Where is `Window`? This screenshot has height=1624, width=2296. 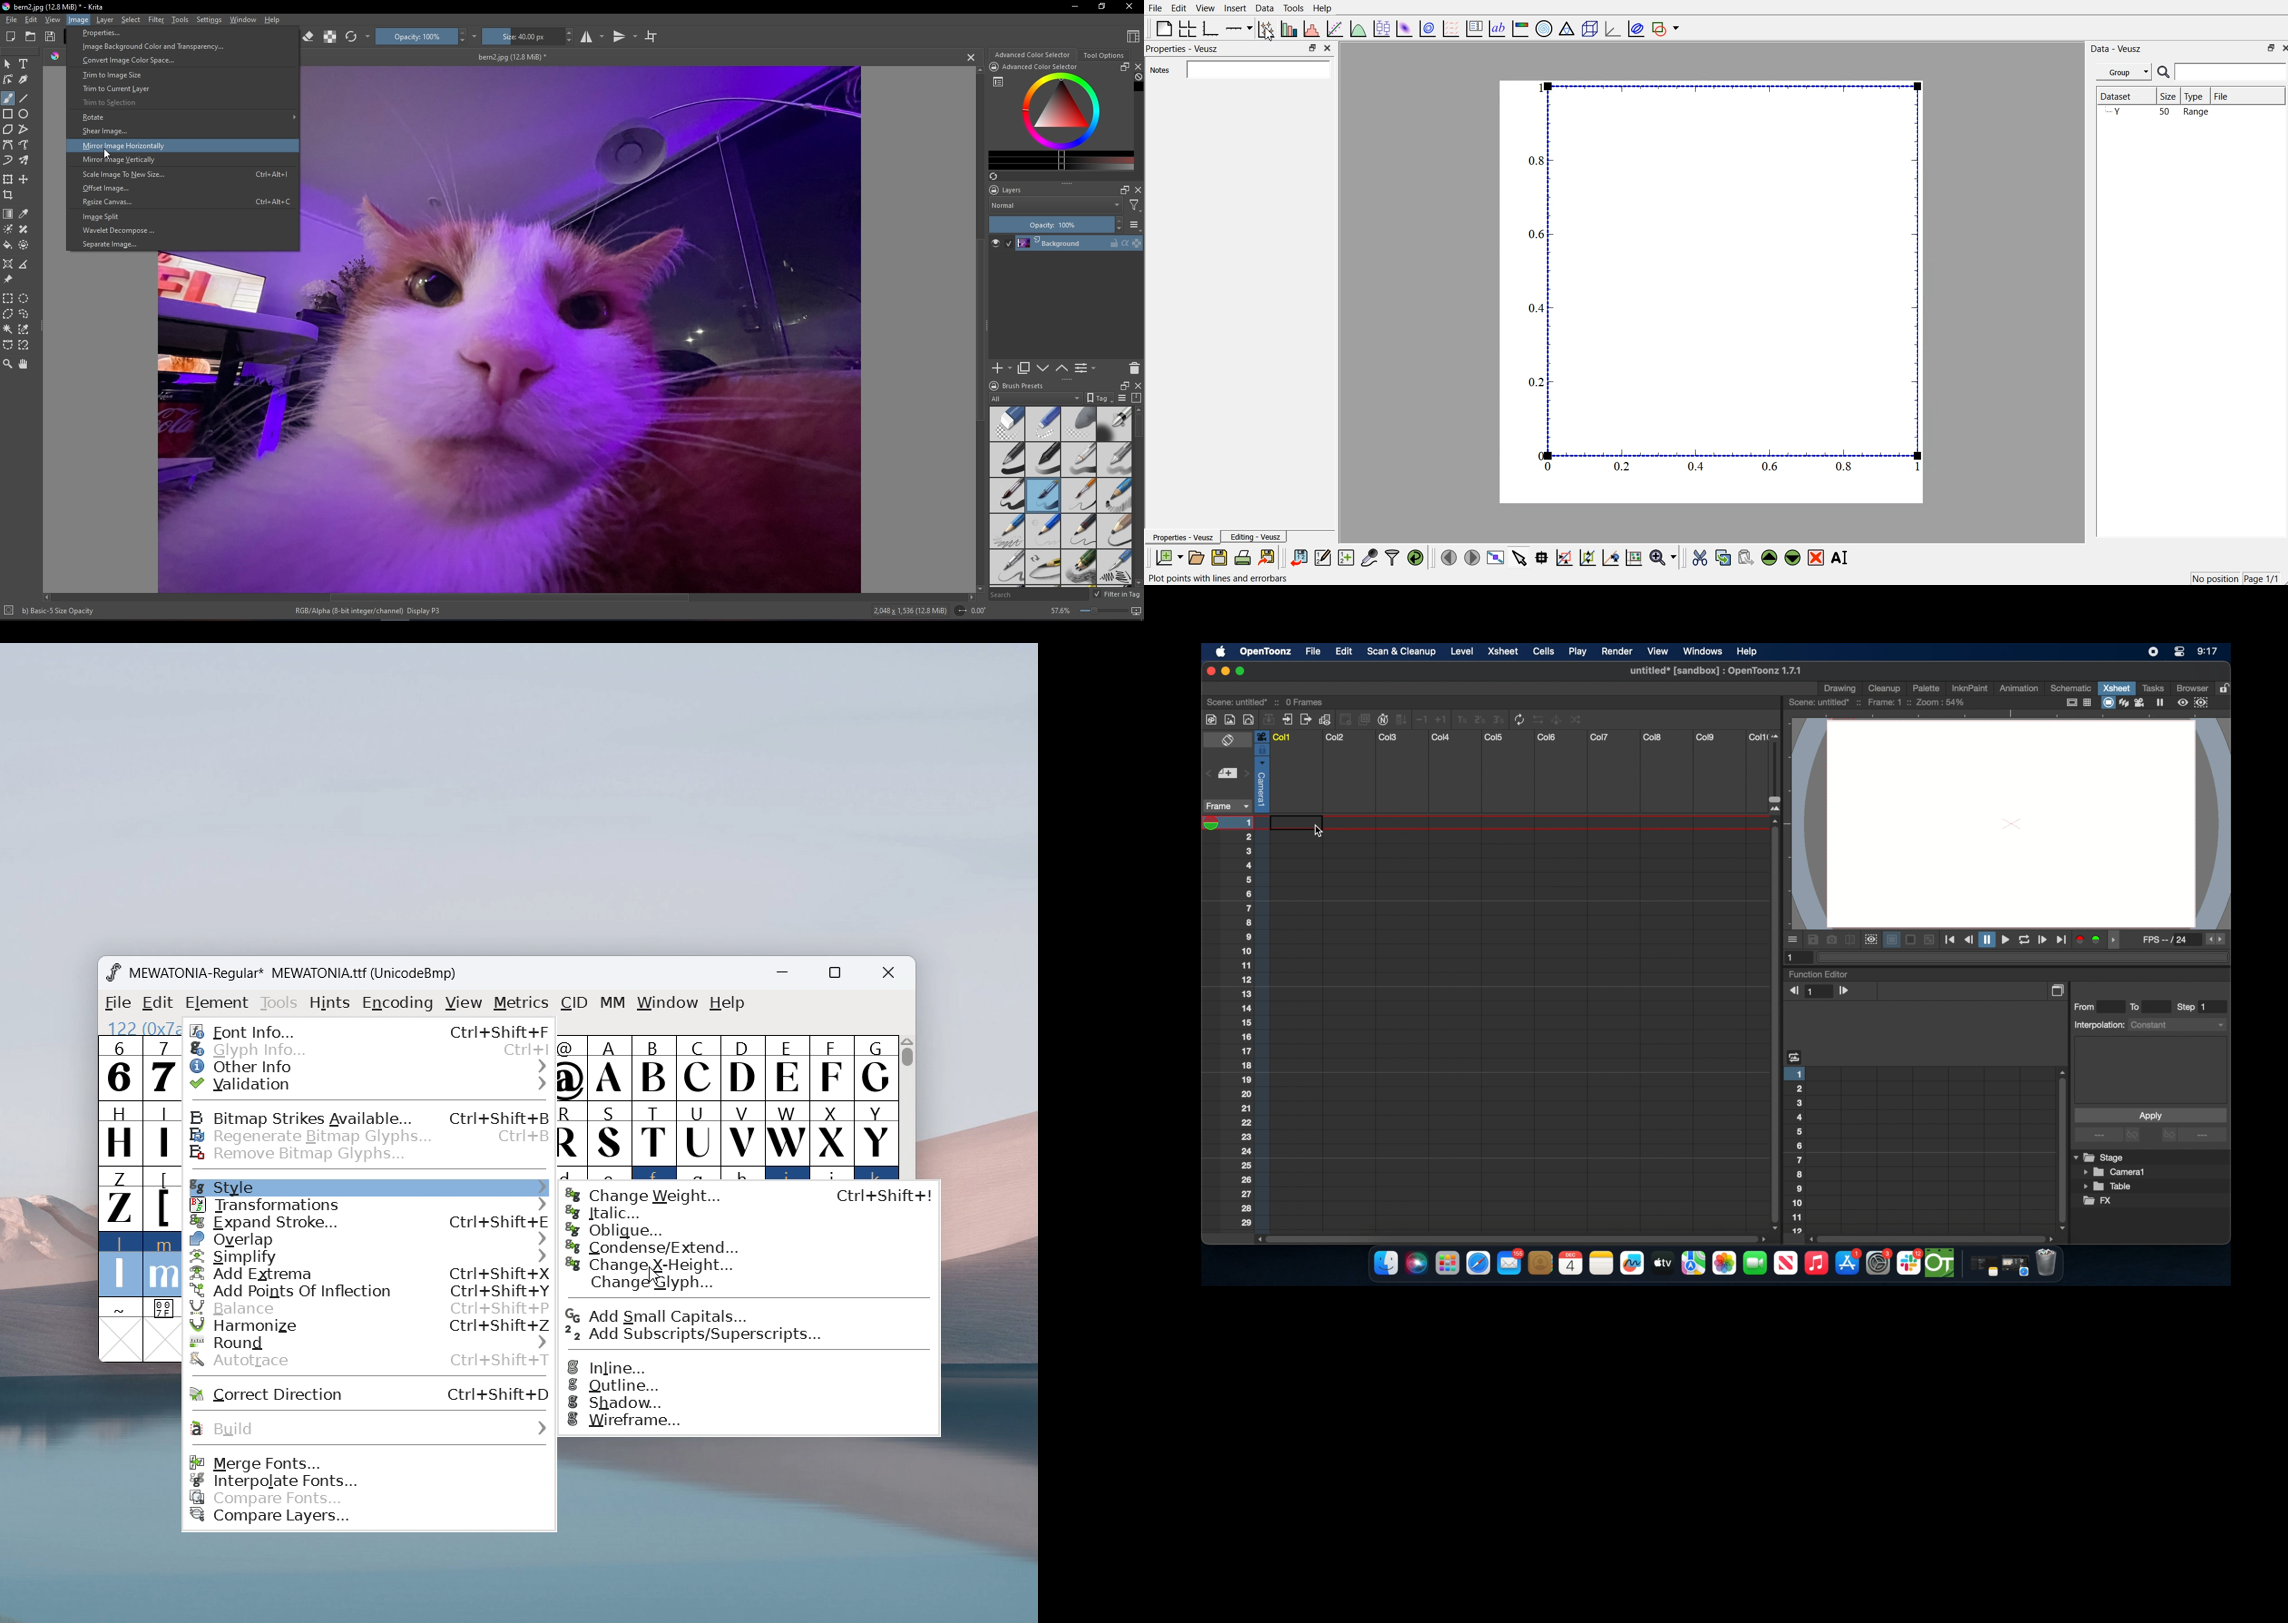
Window is located at coordinates (243, 20).